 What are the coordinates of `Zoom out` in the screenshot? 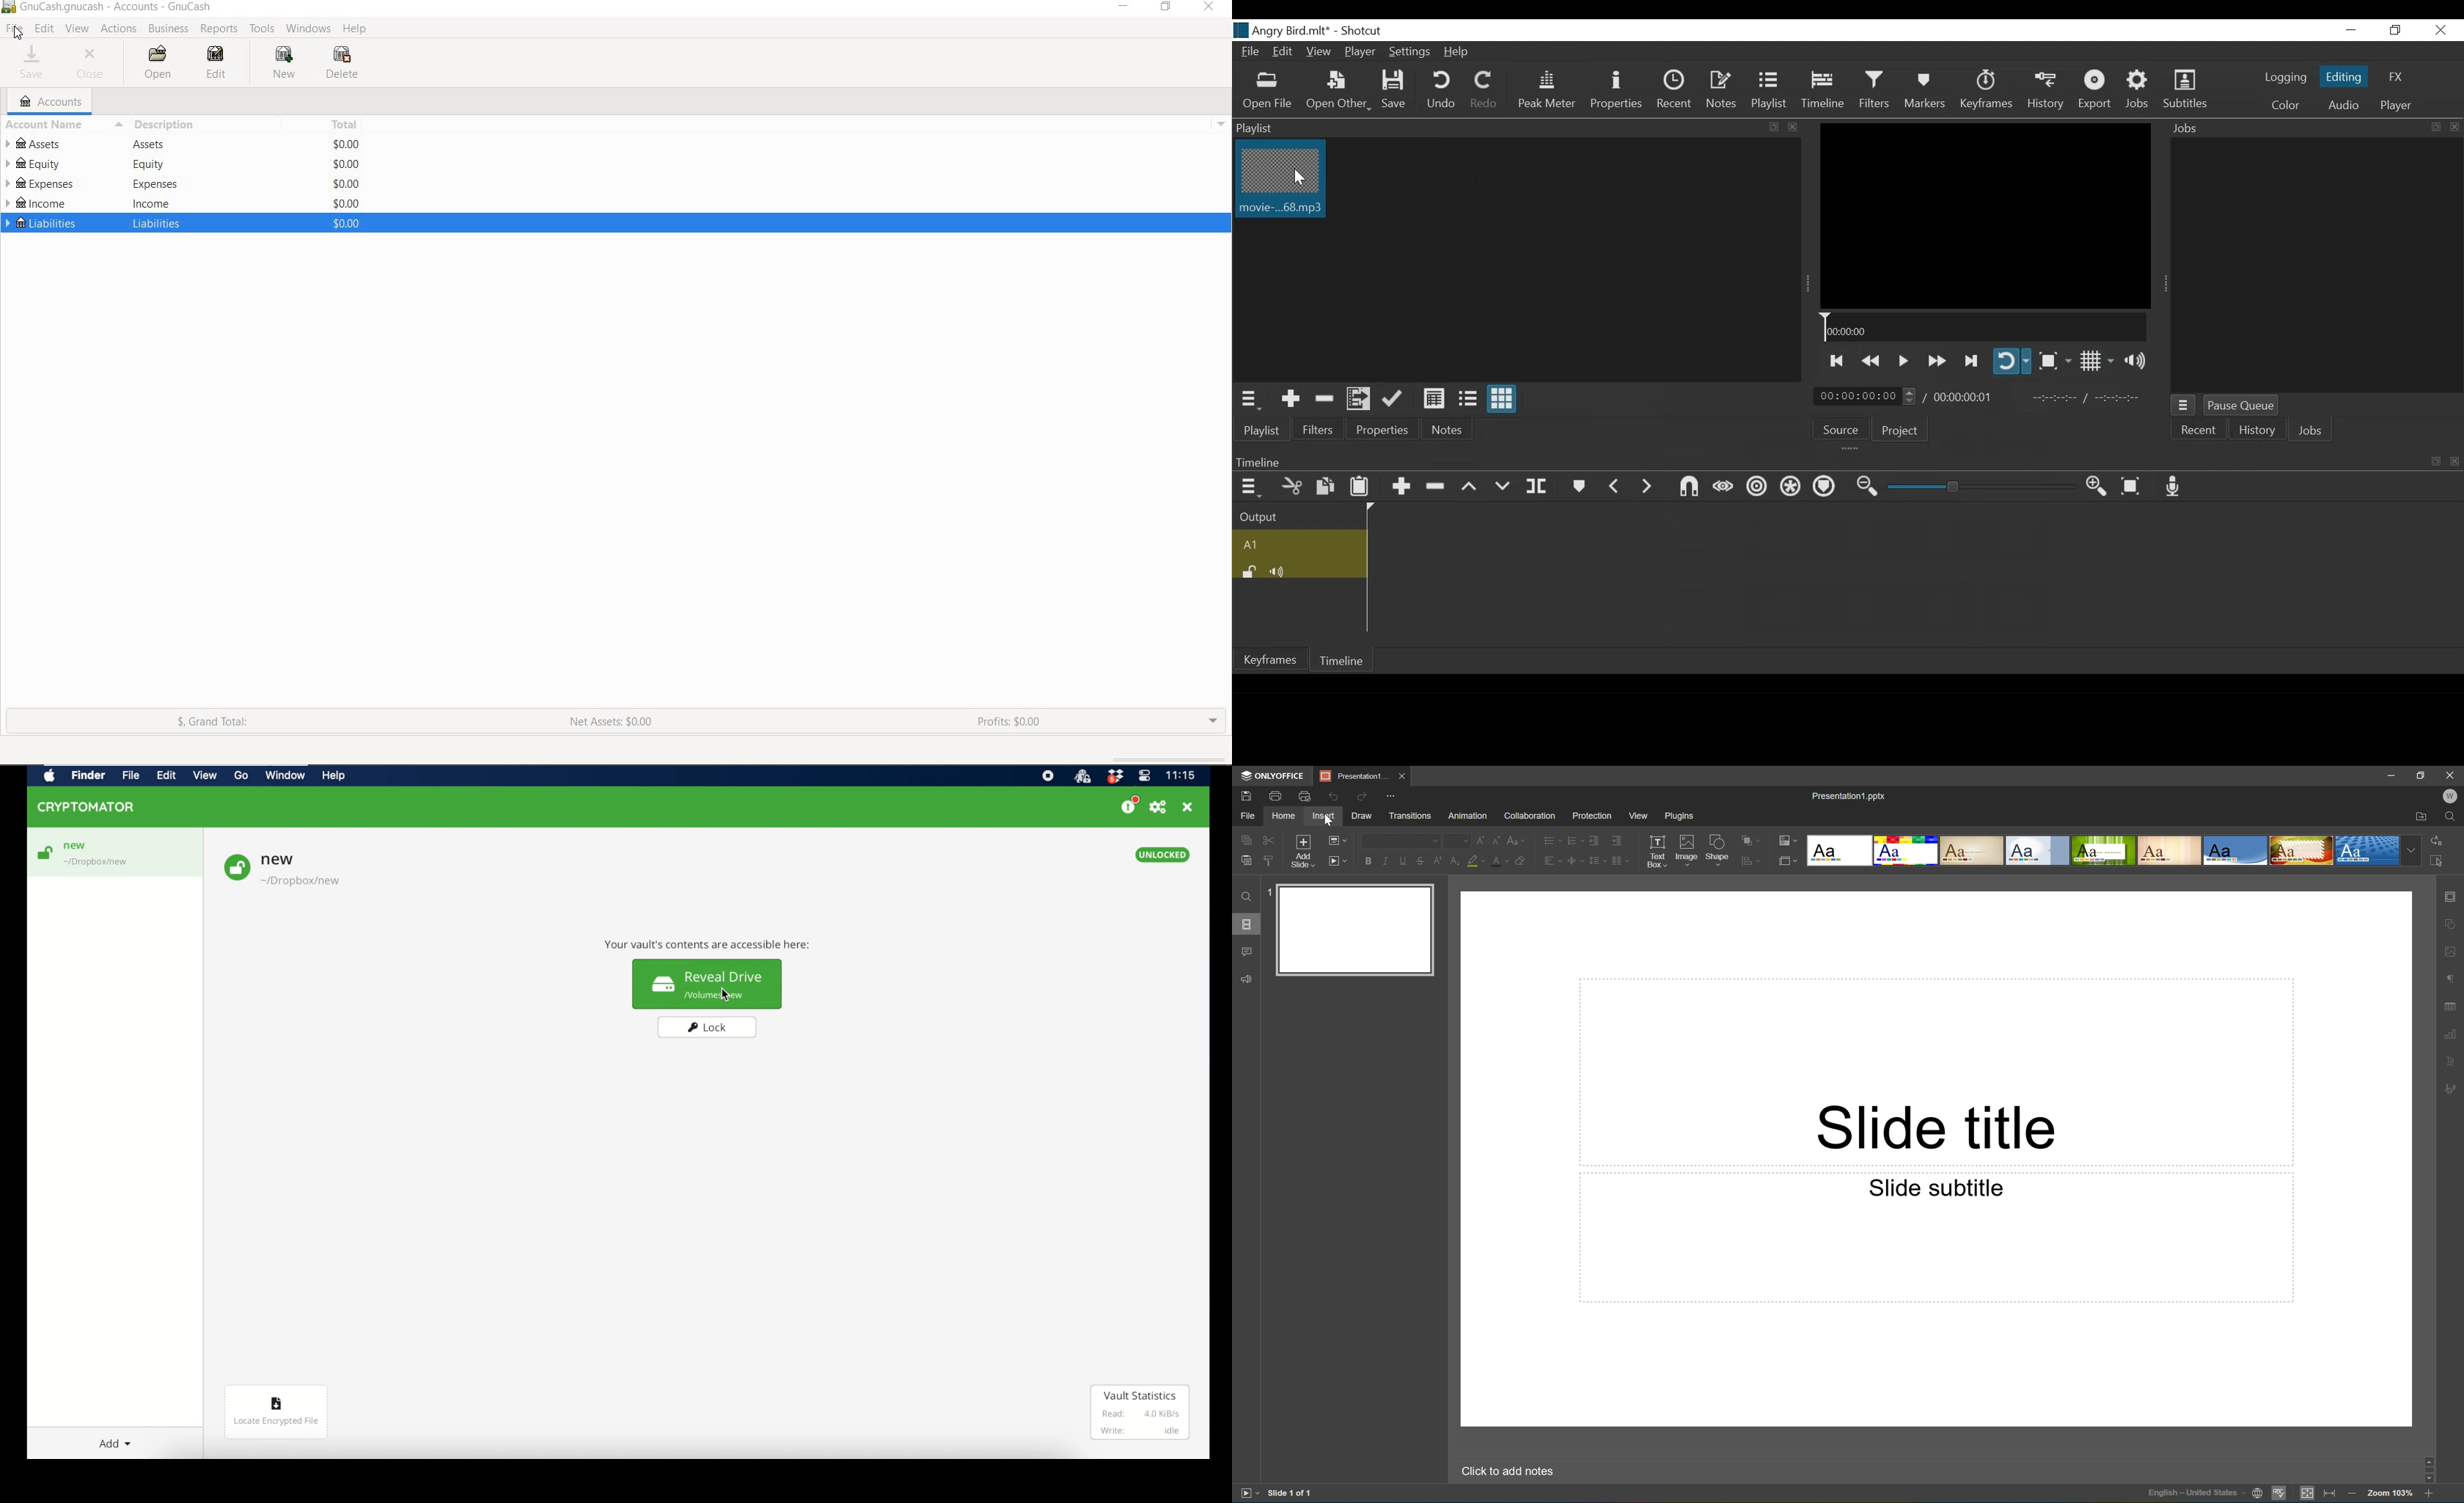 It's located at (2349, 1492).